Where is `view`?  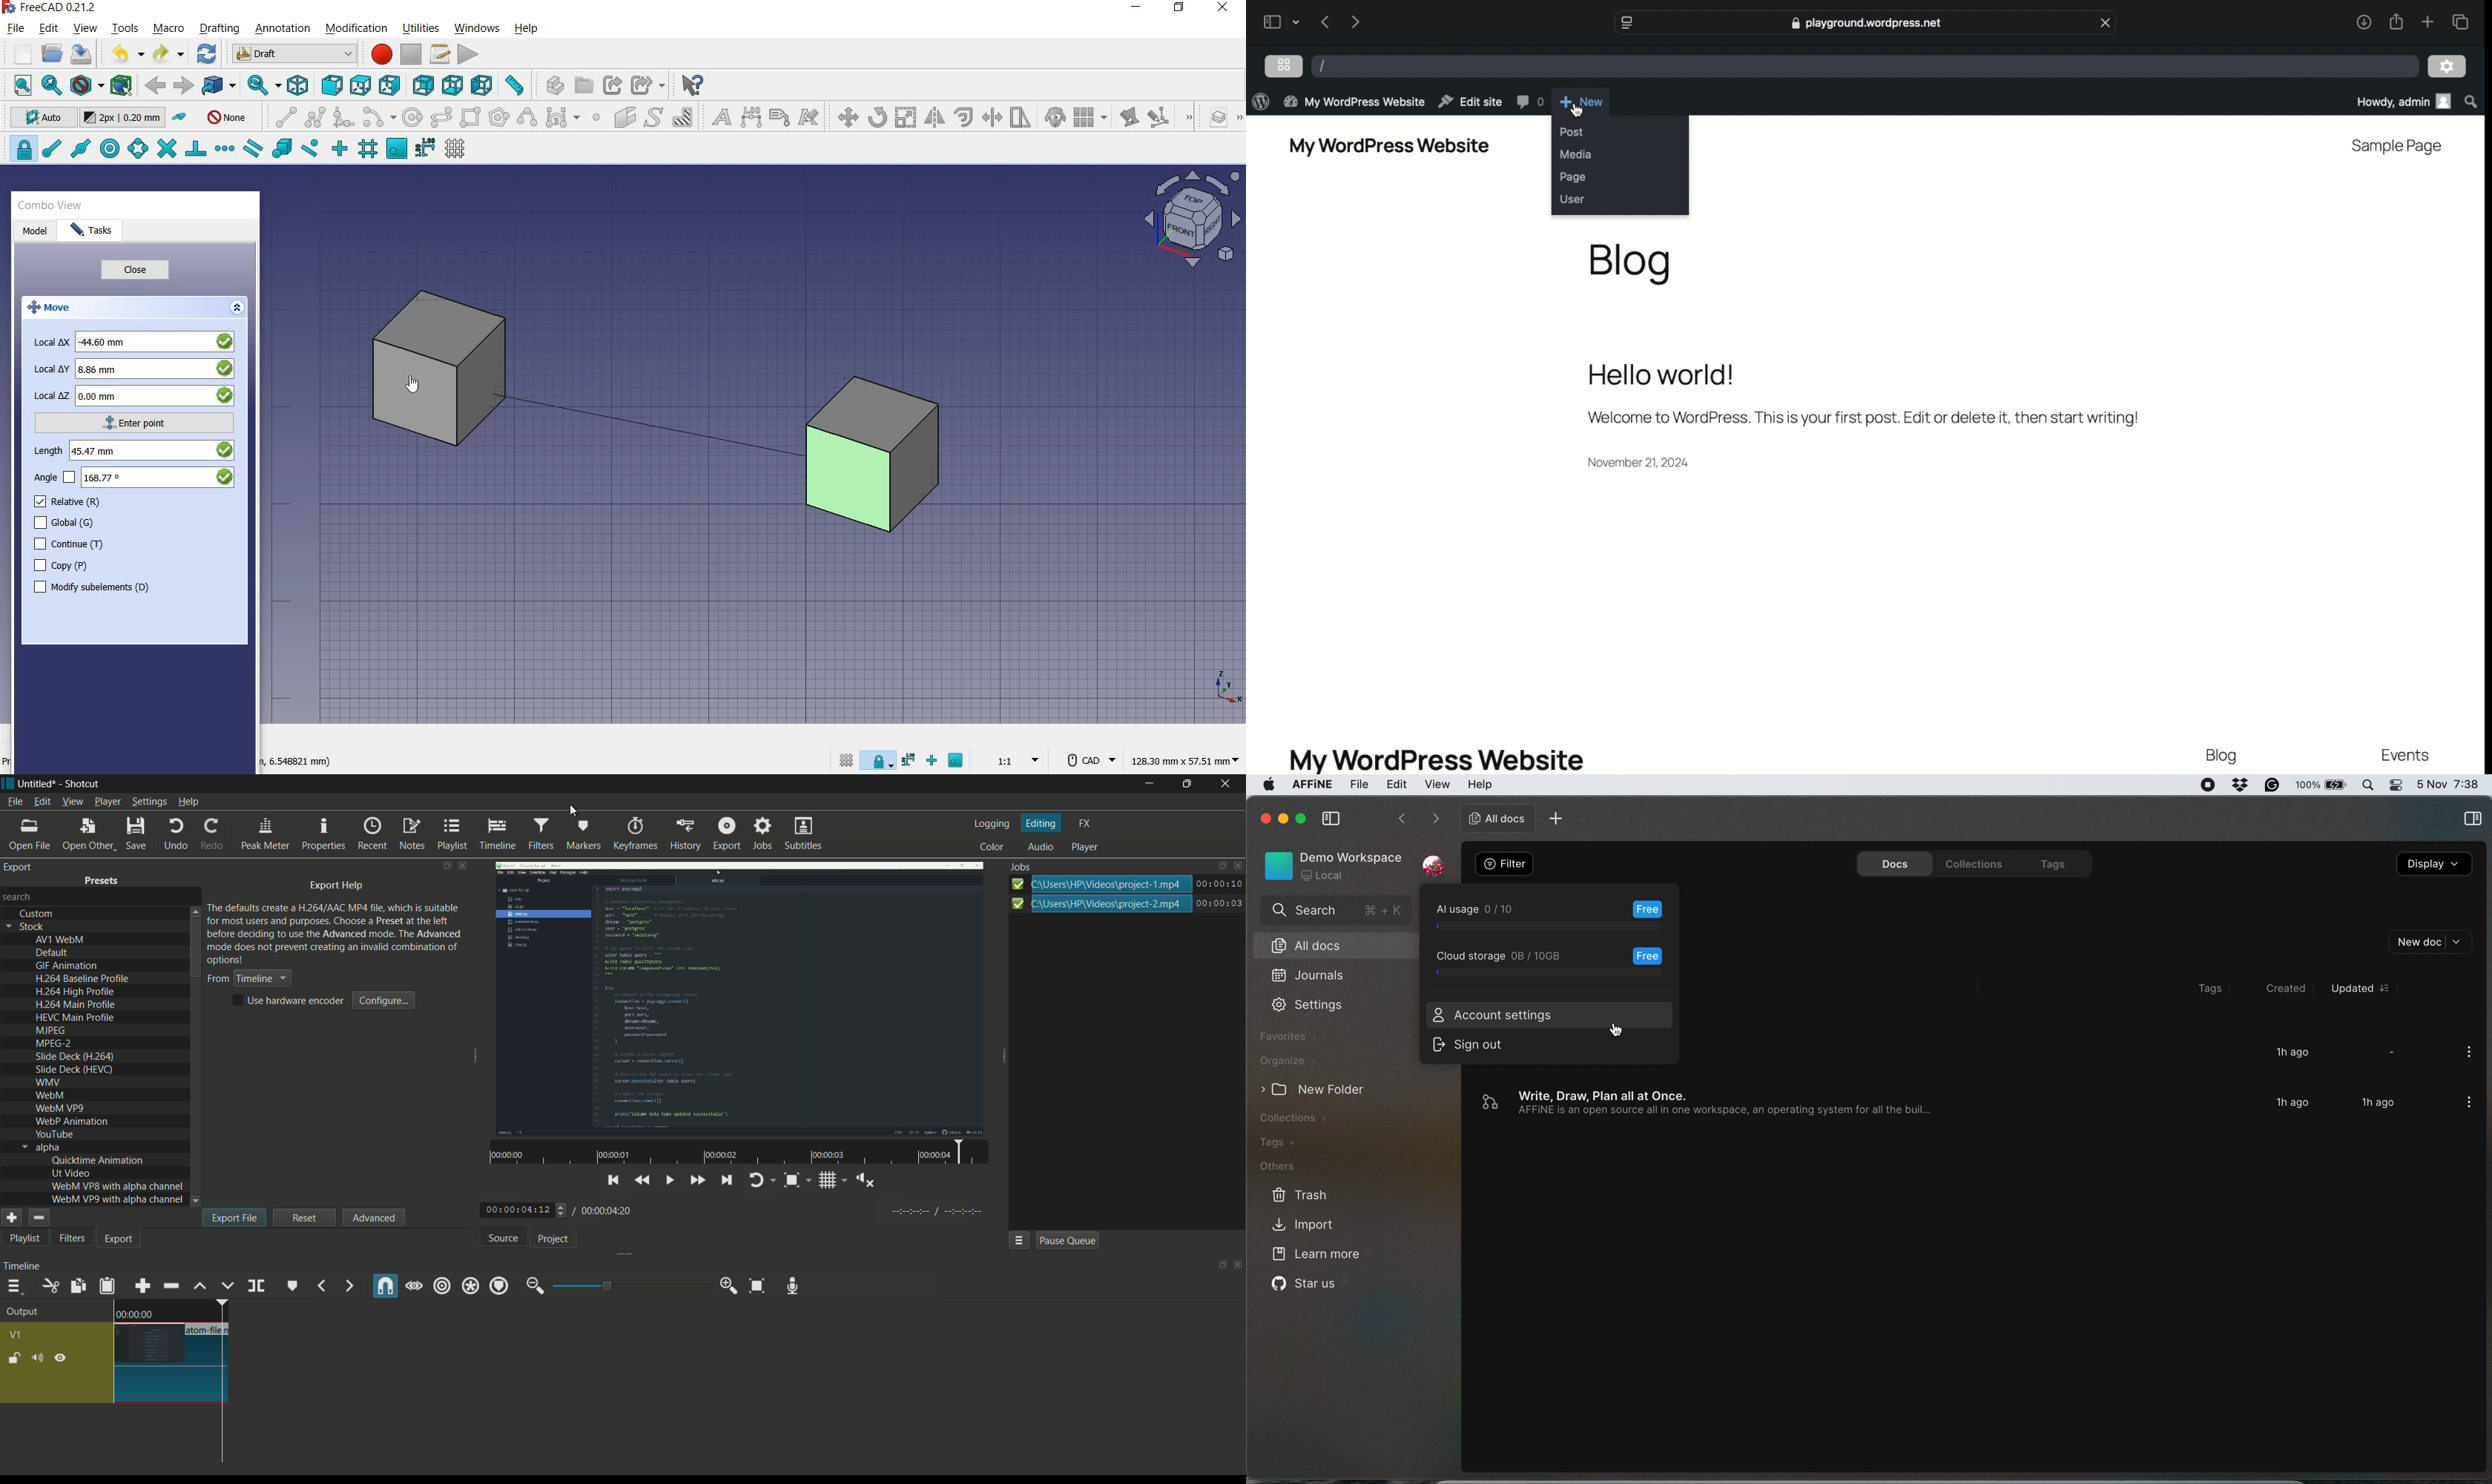 view is located at coordinates (85, 27).